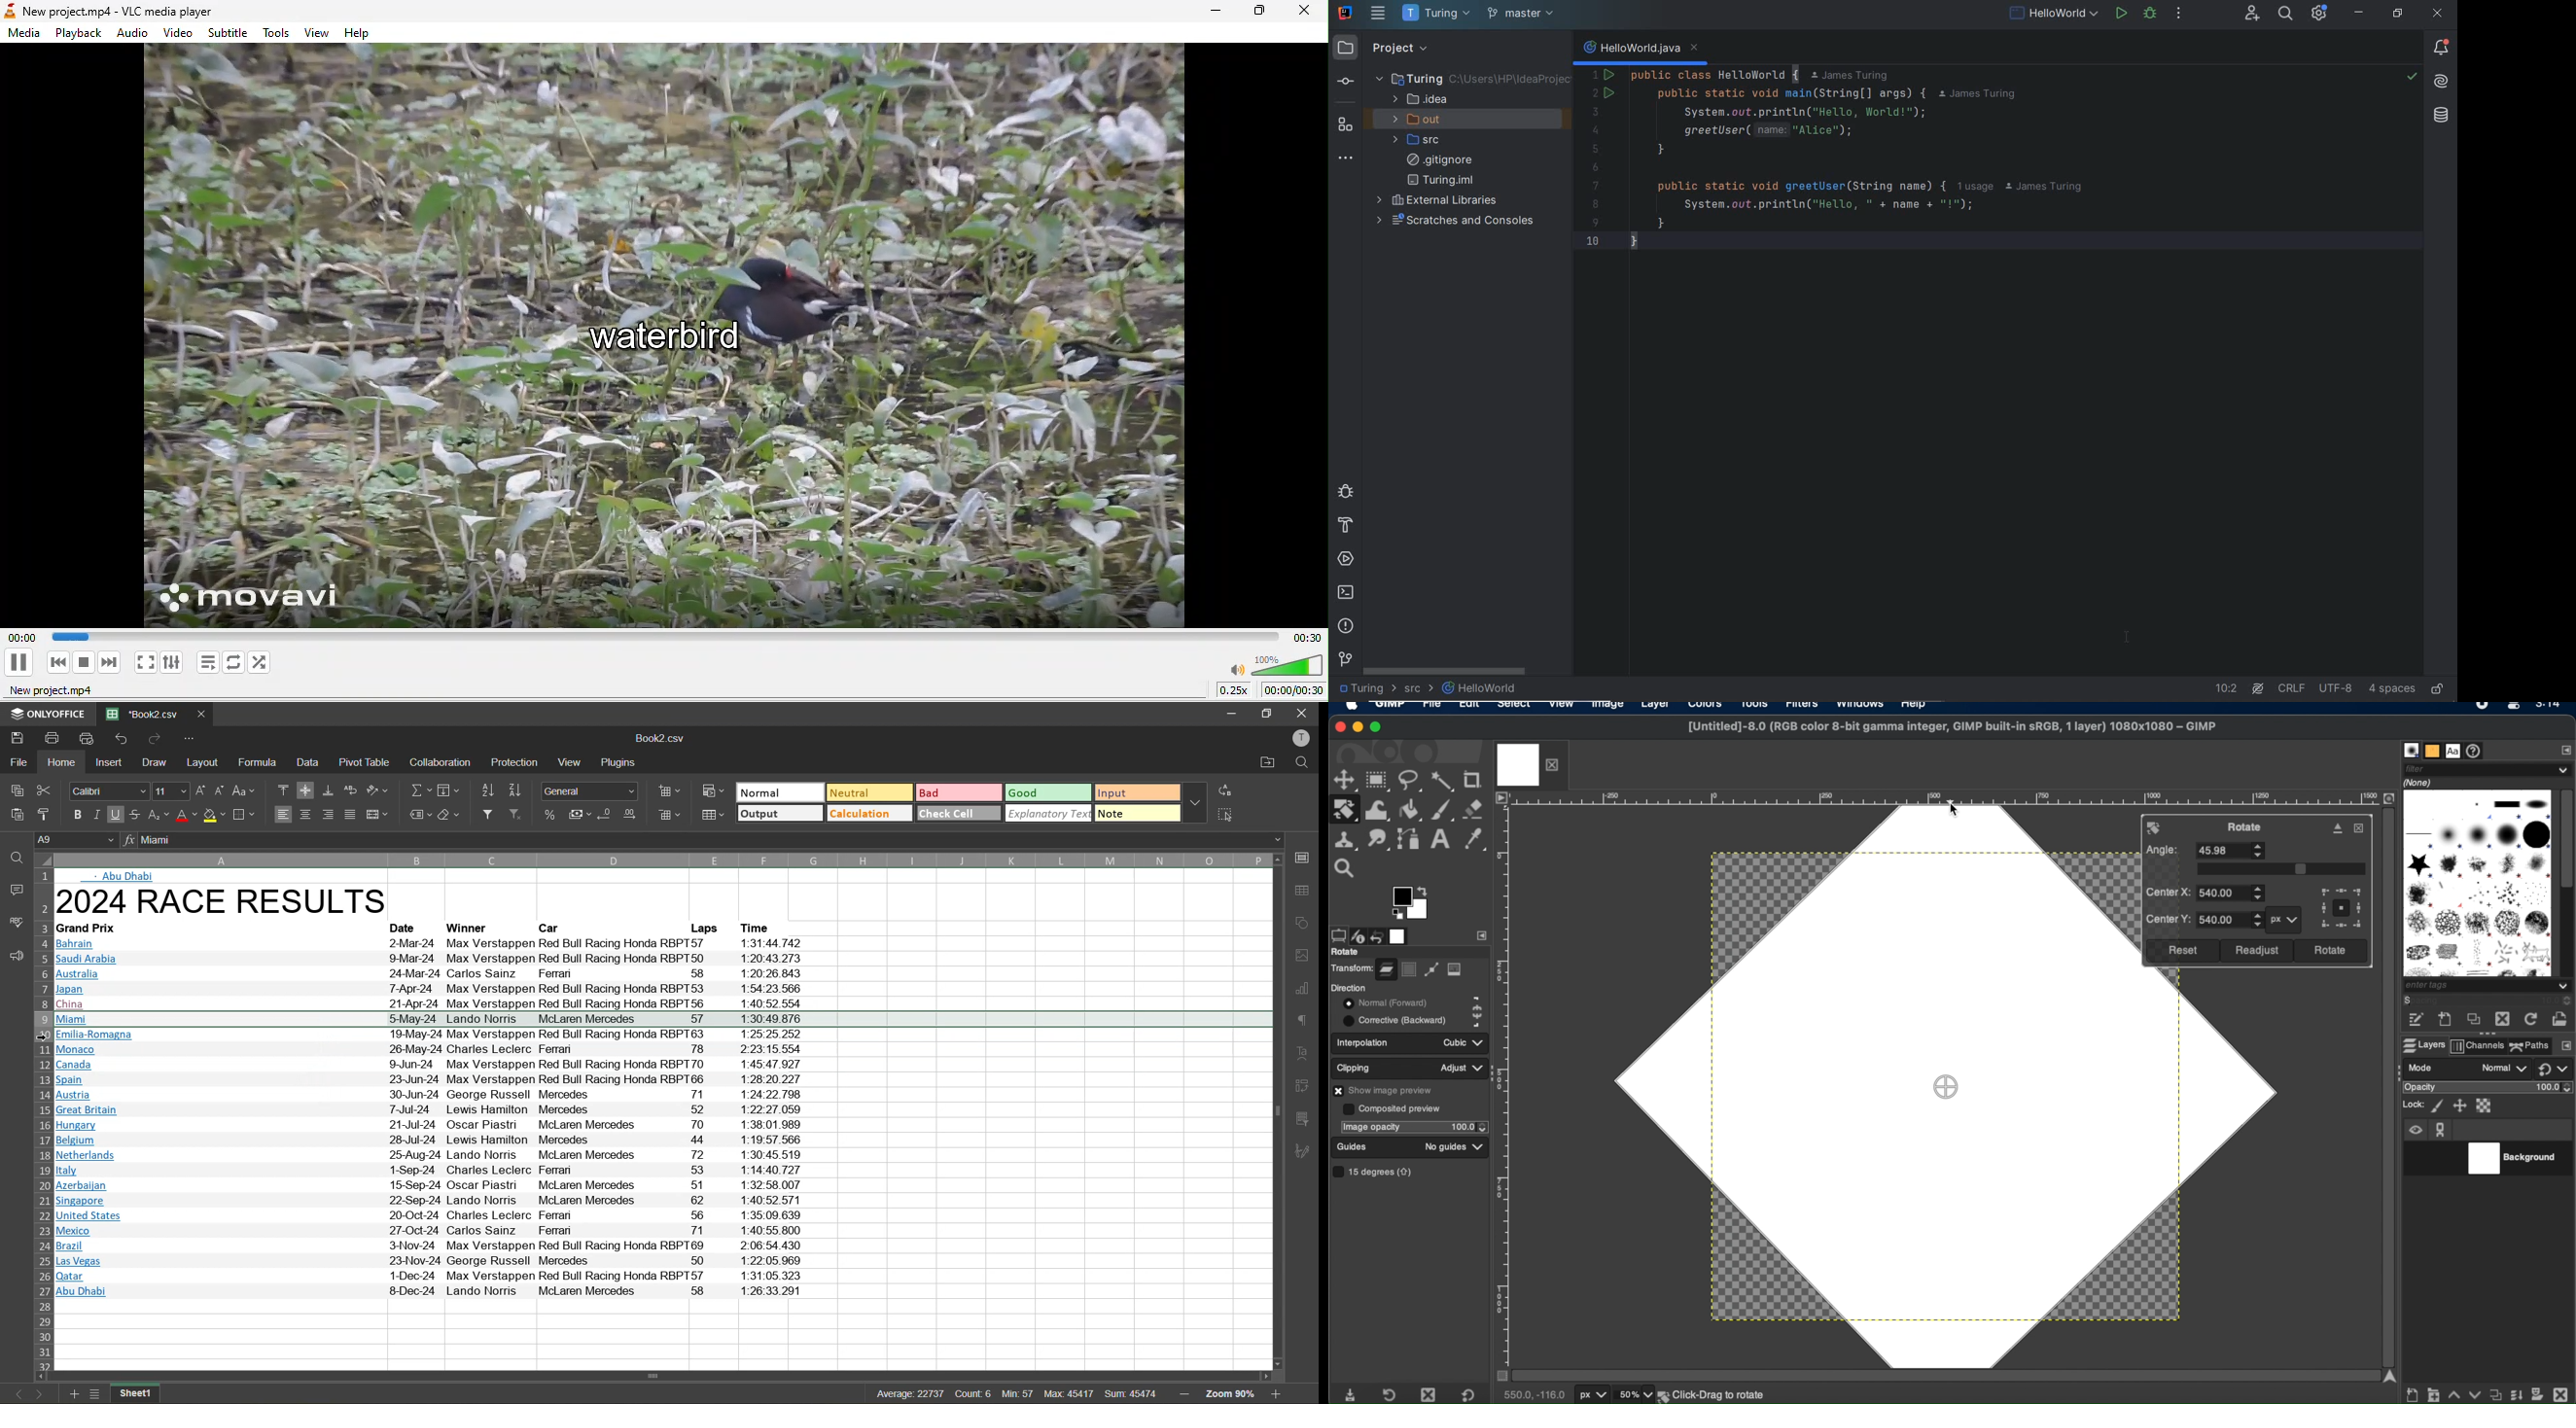 This screenshot has width=2576, height=1428. I want to click on protection, so click(516, 763).